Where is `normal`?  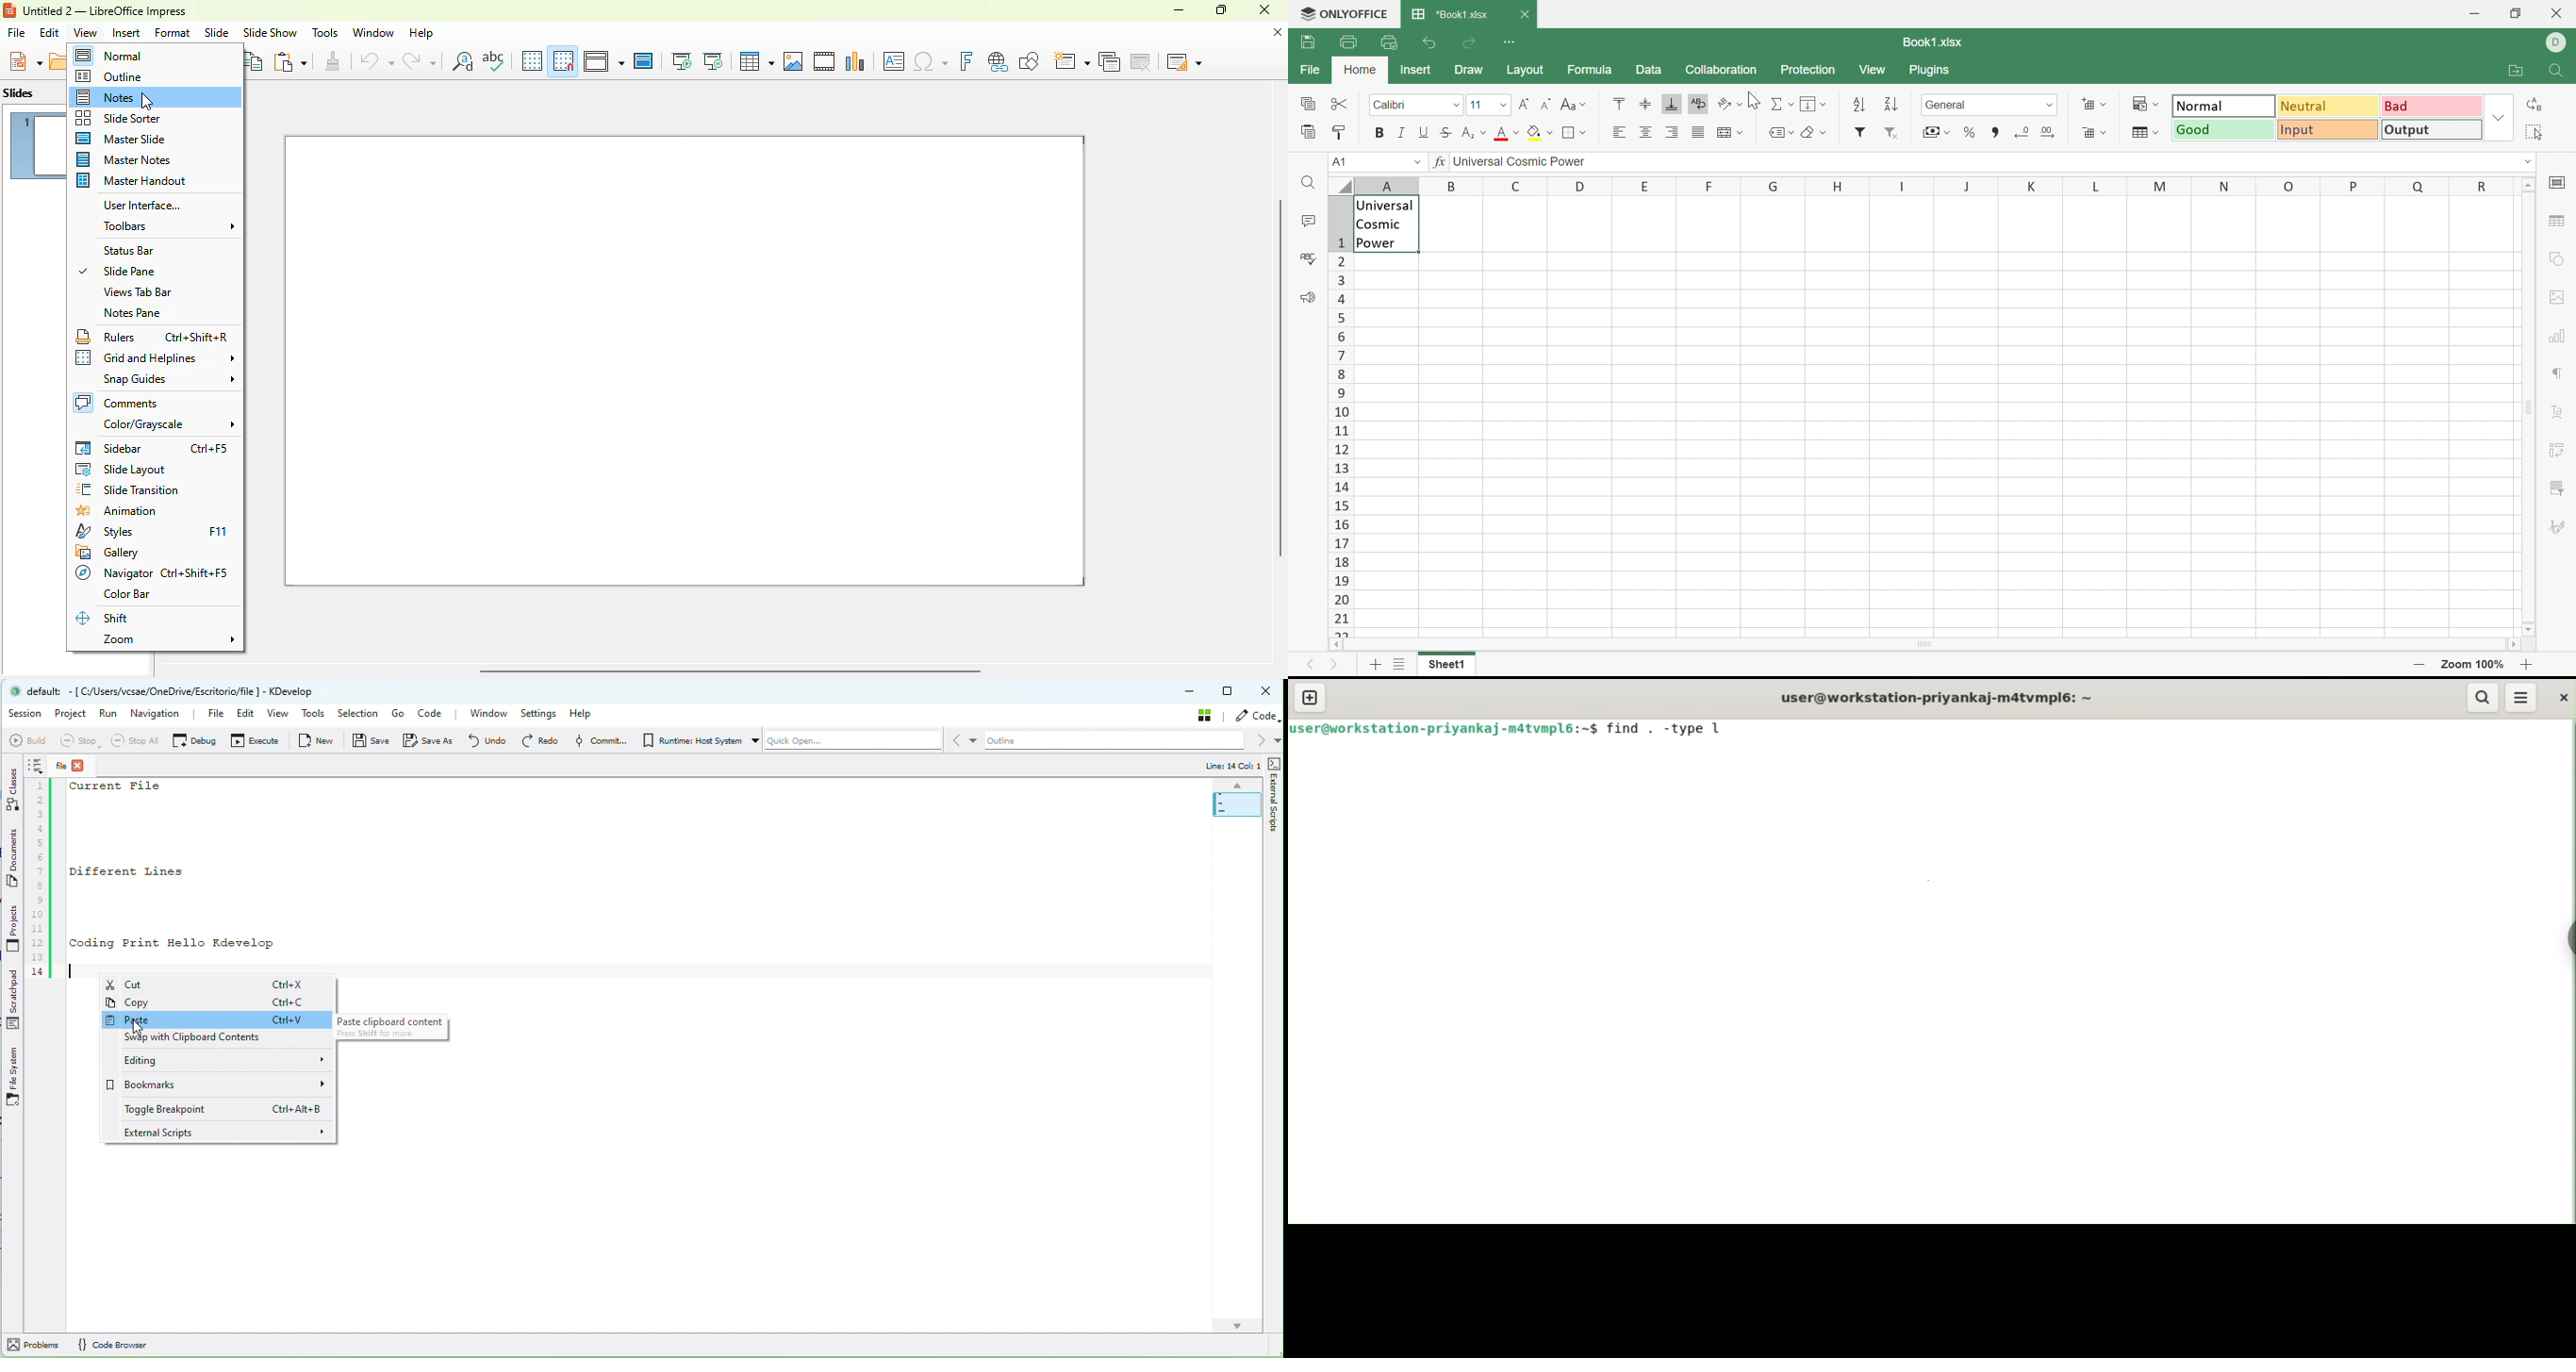
normal is located at coordinates (110, 56).